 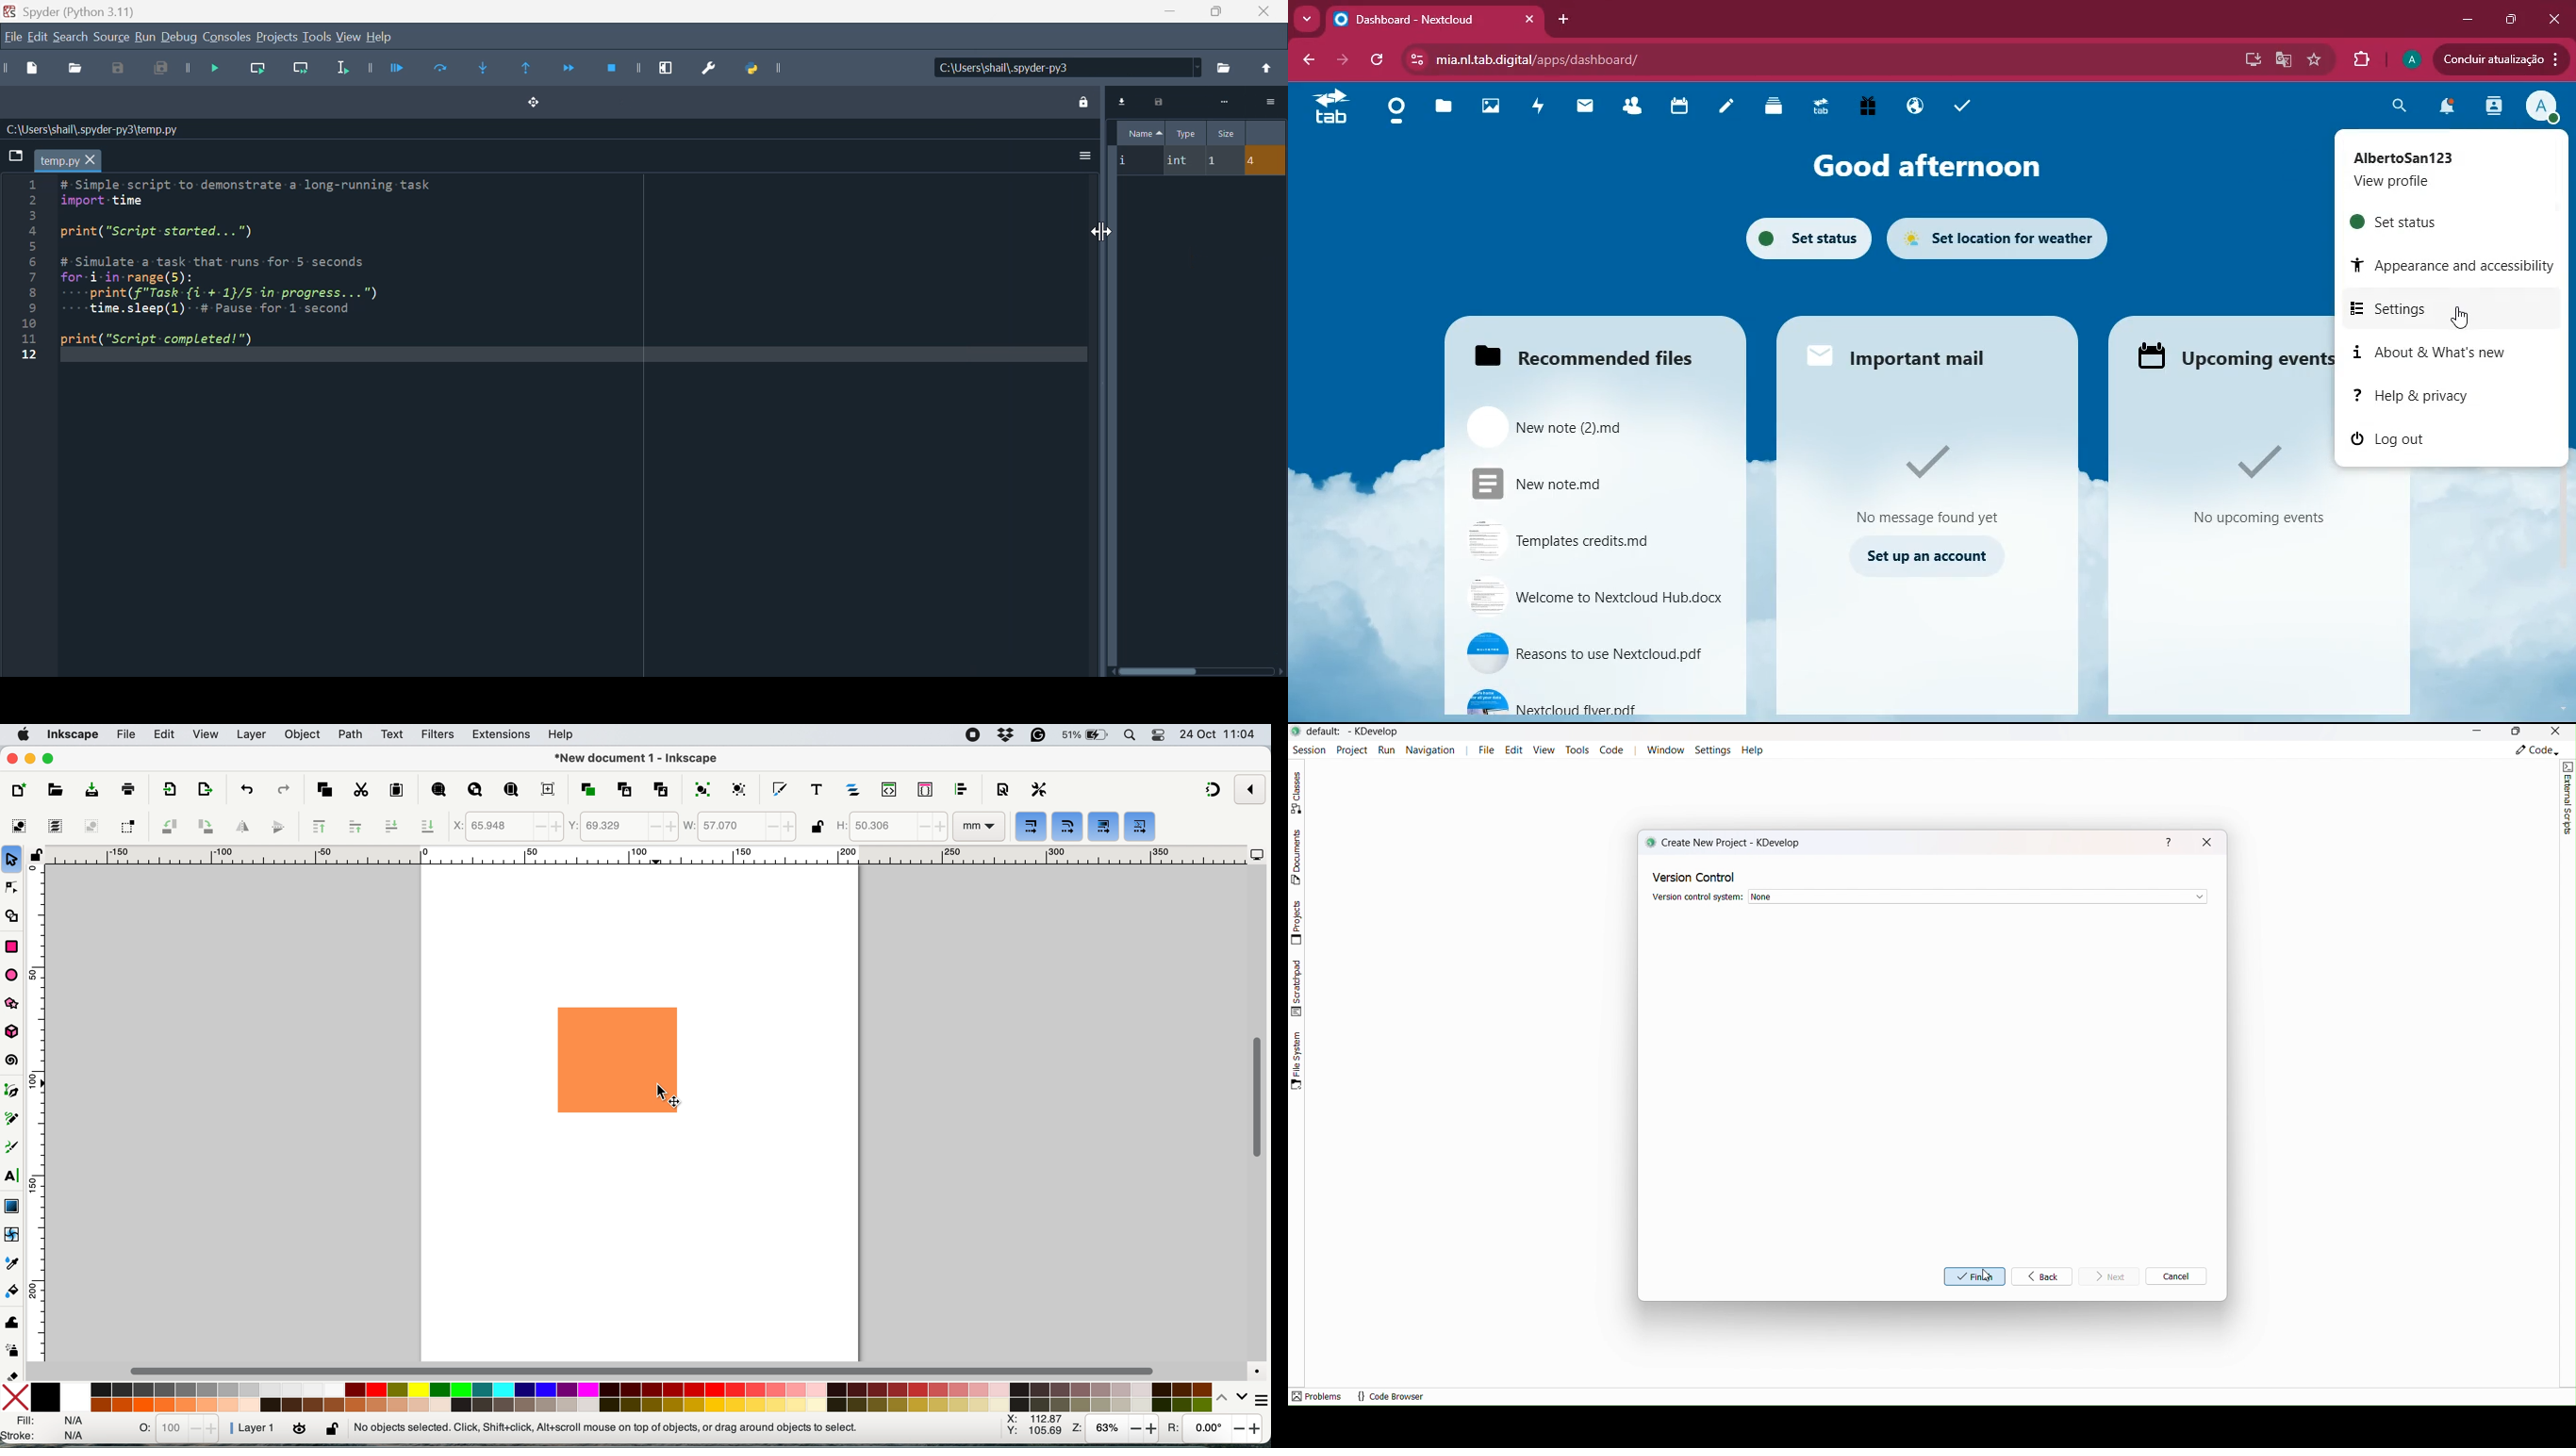 I want to click on switch between colors, so click(x=1227, y=1397).